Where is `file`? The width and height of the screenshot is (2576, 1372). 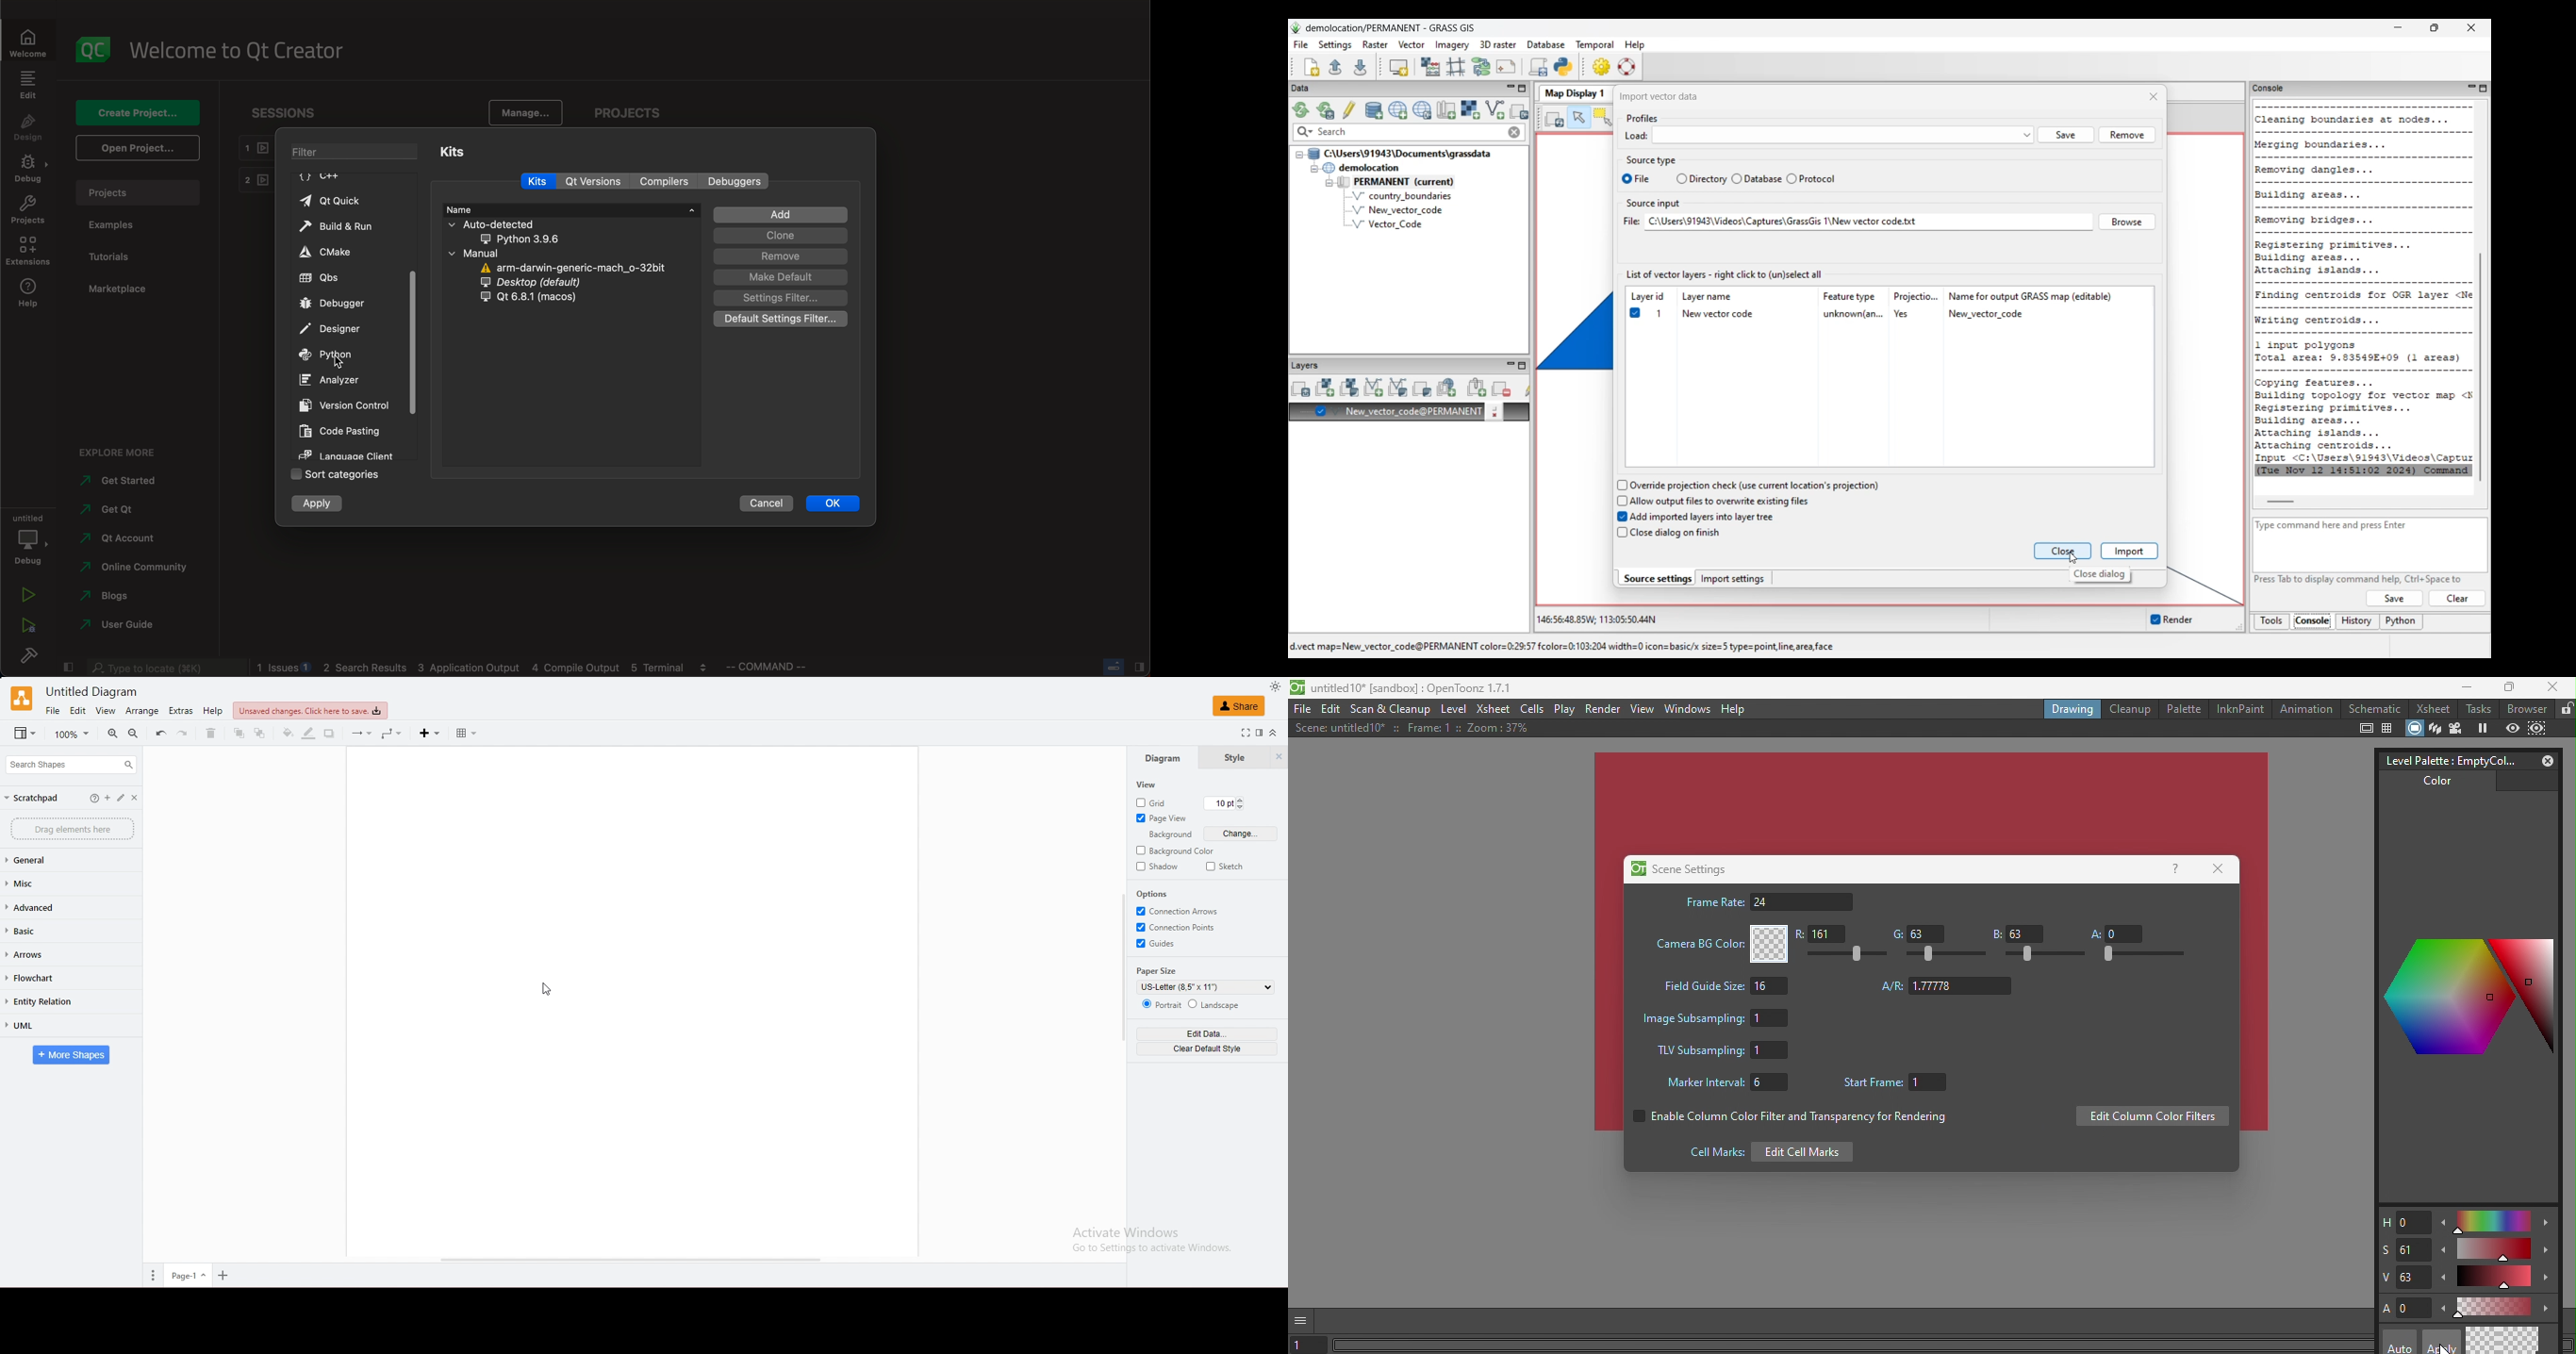 file is located at coordinates (53, 711).